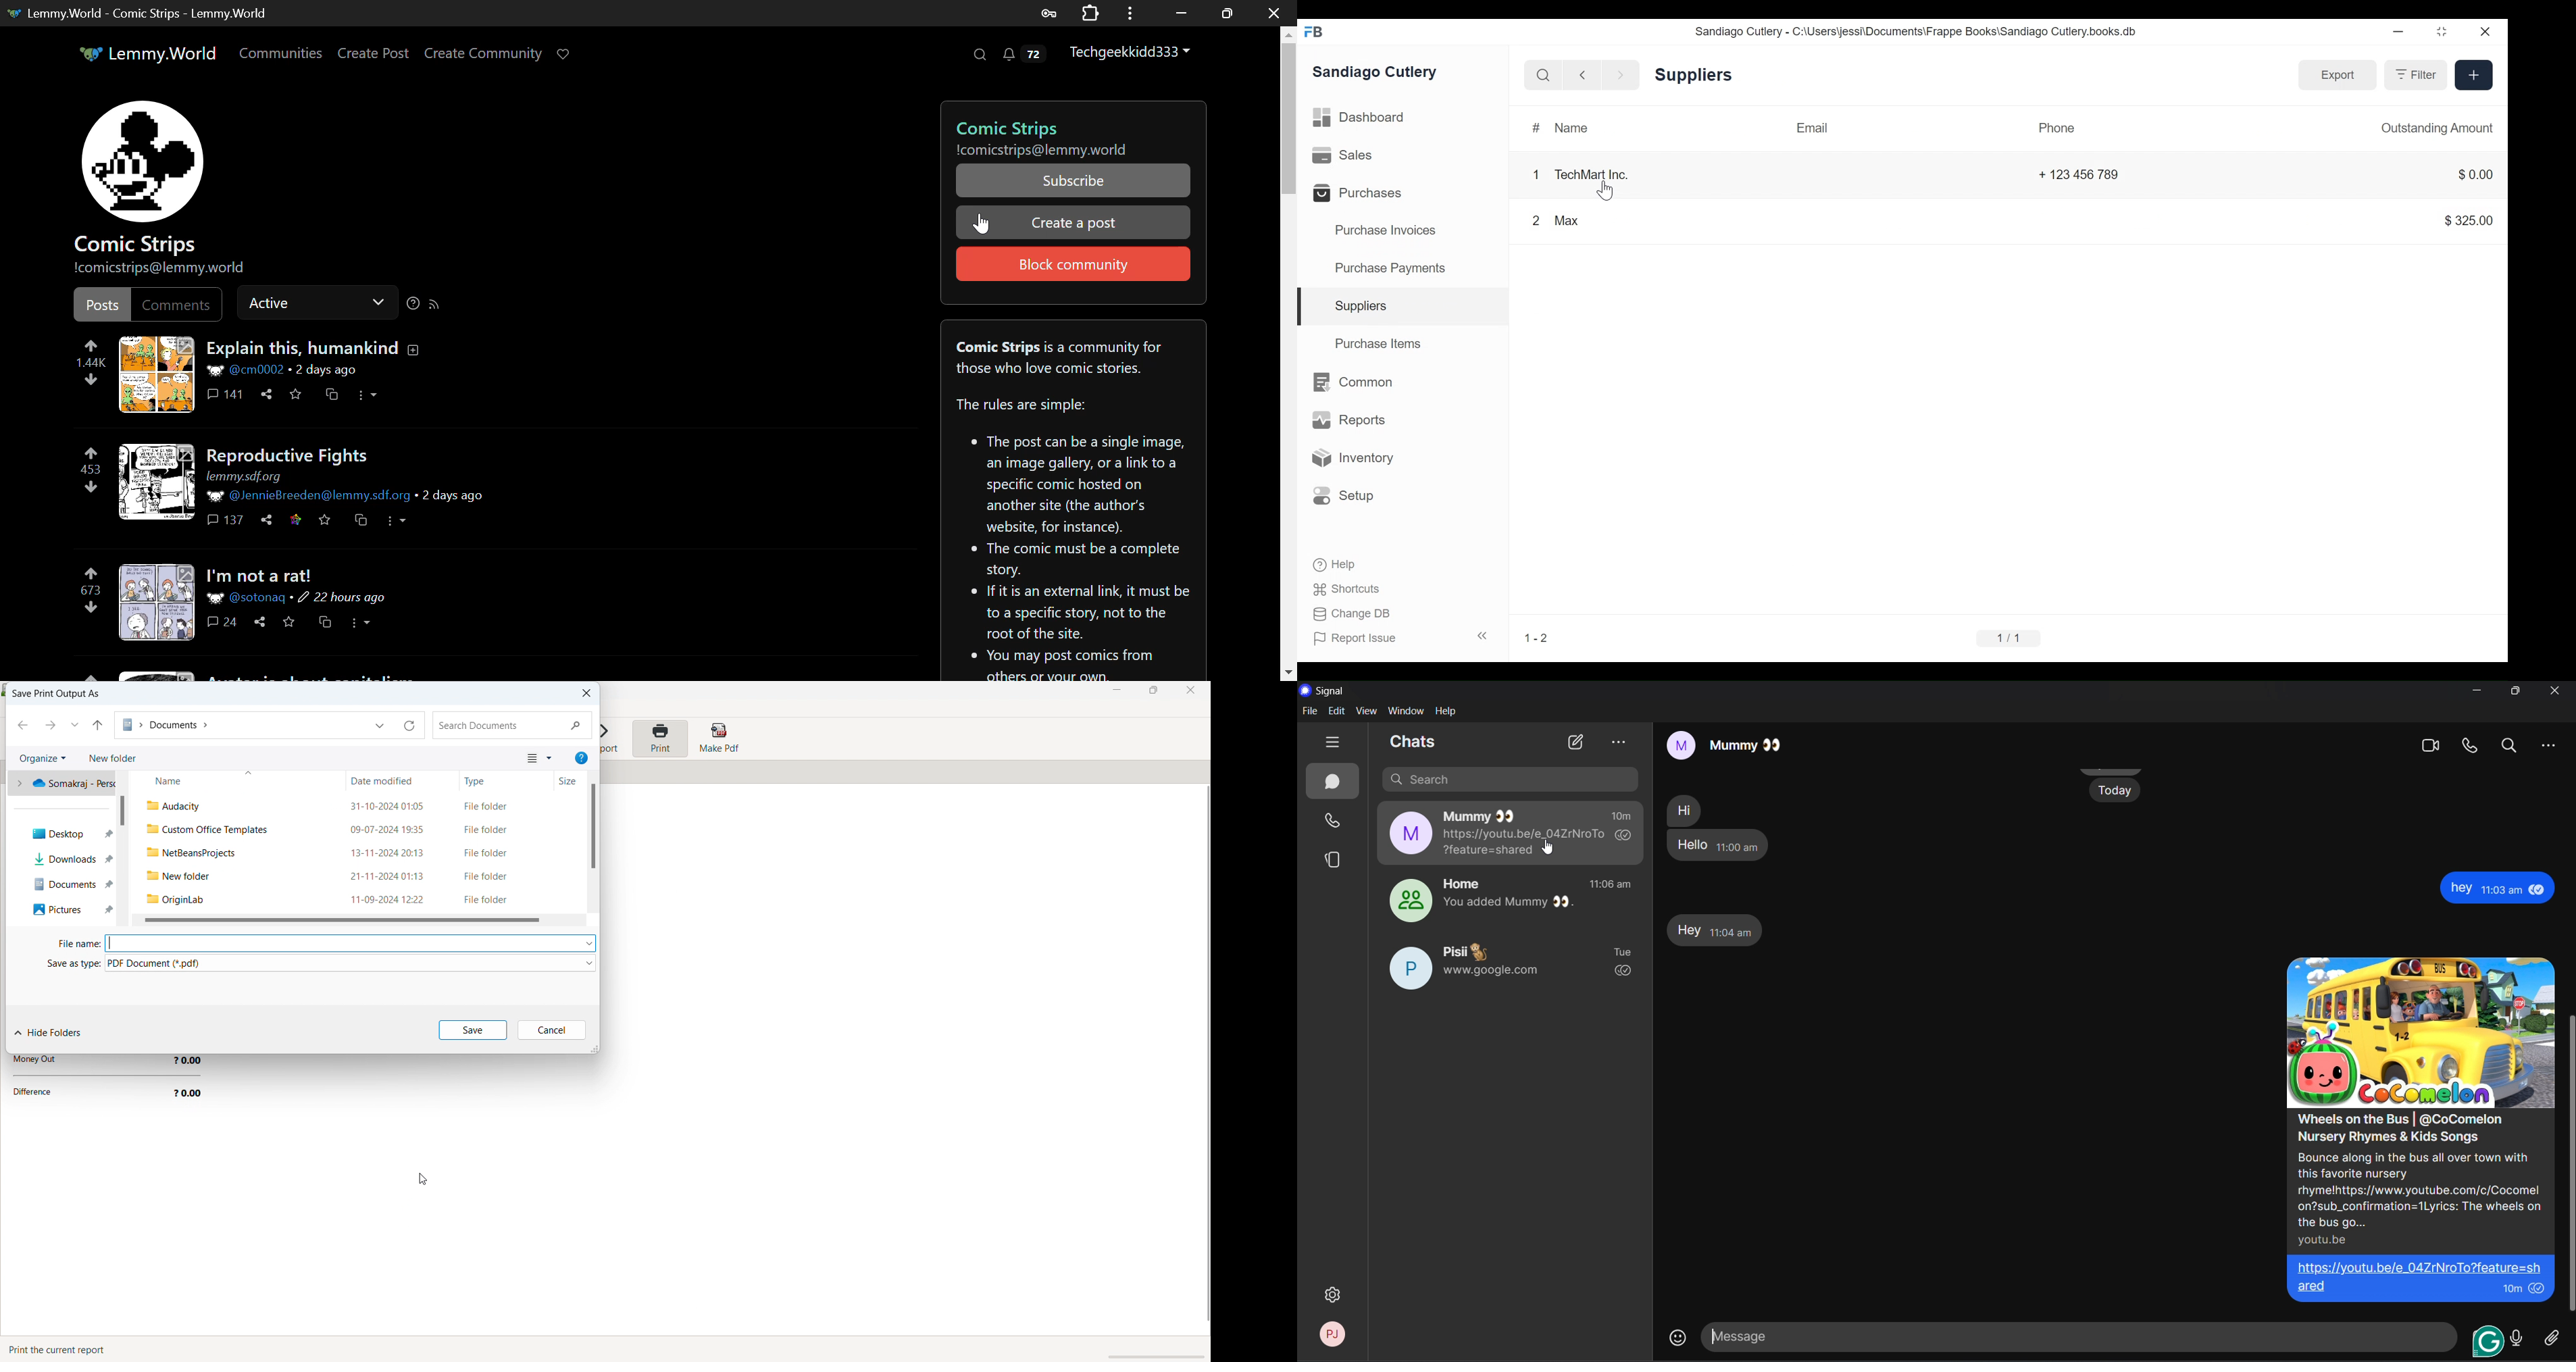 Image resolution: width=2576 pixels, height=1372 pixels. What do you see at coordinates (1686, 808) in the screenshot?
I see `hi` at bounding box center [1686, 808].